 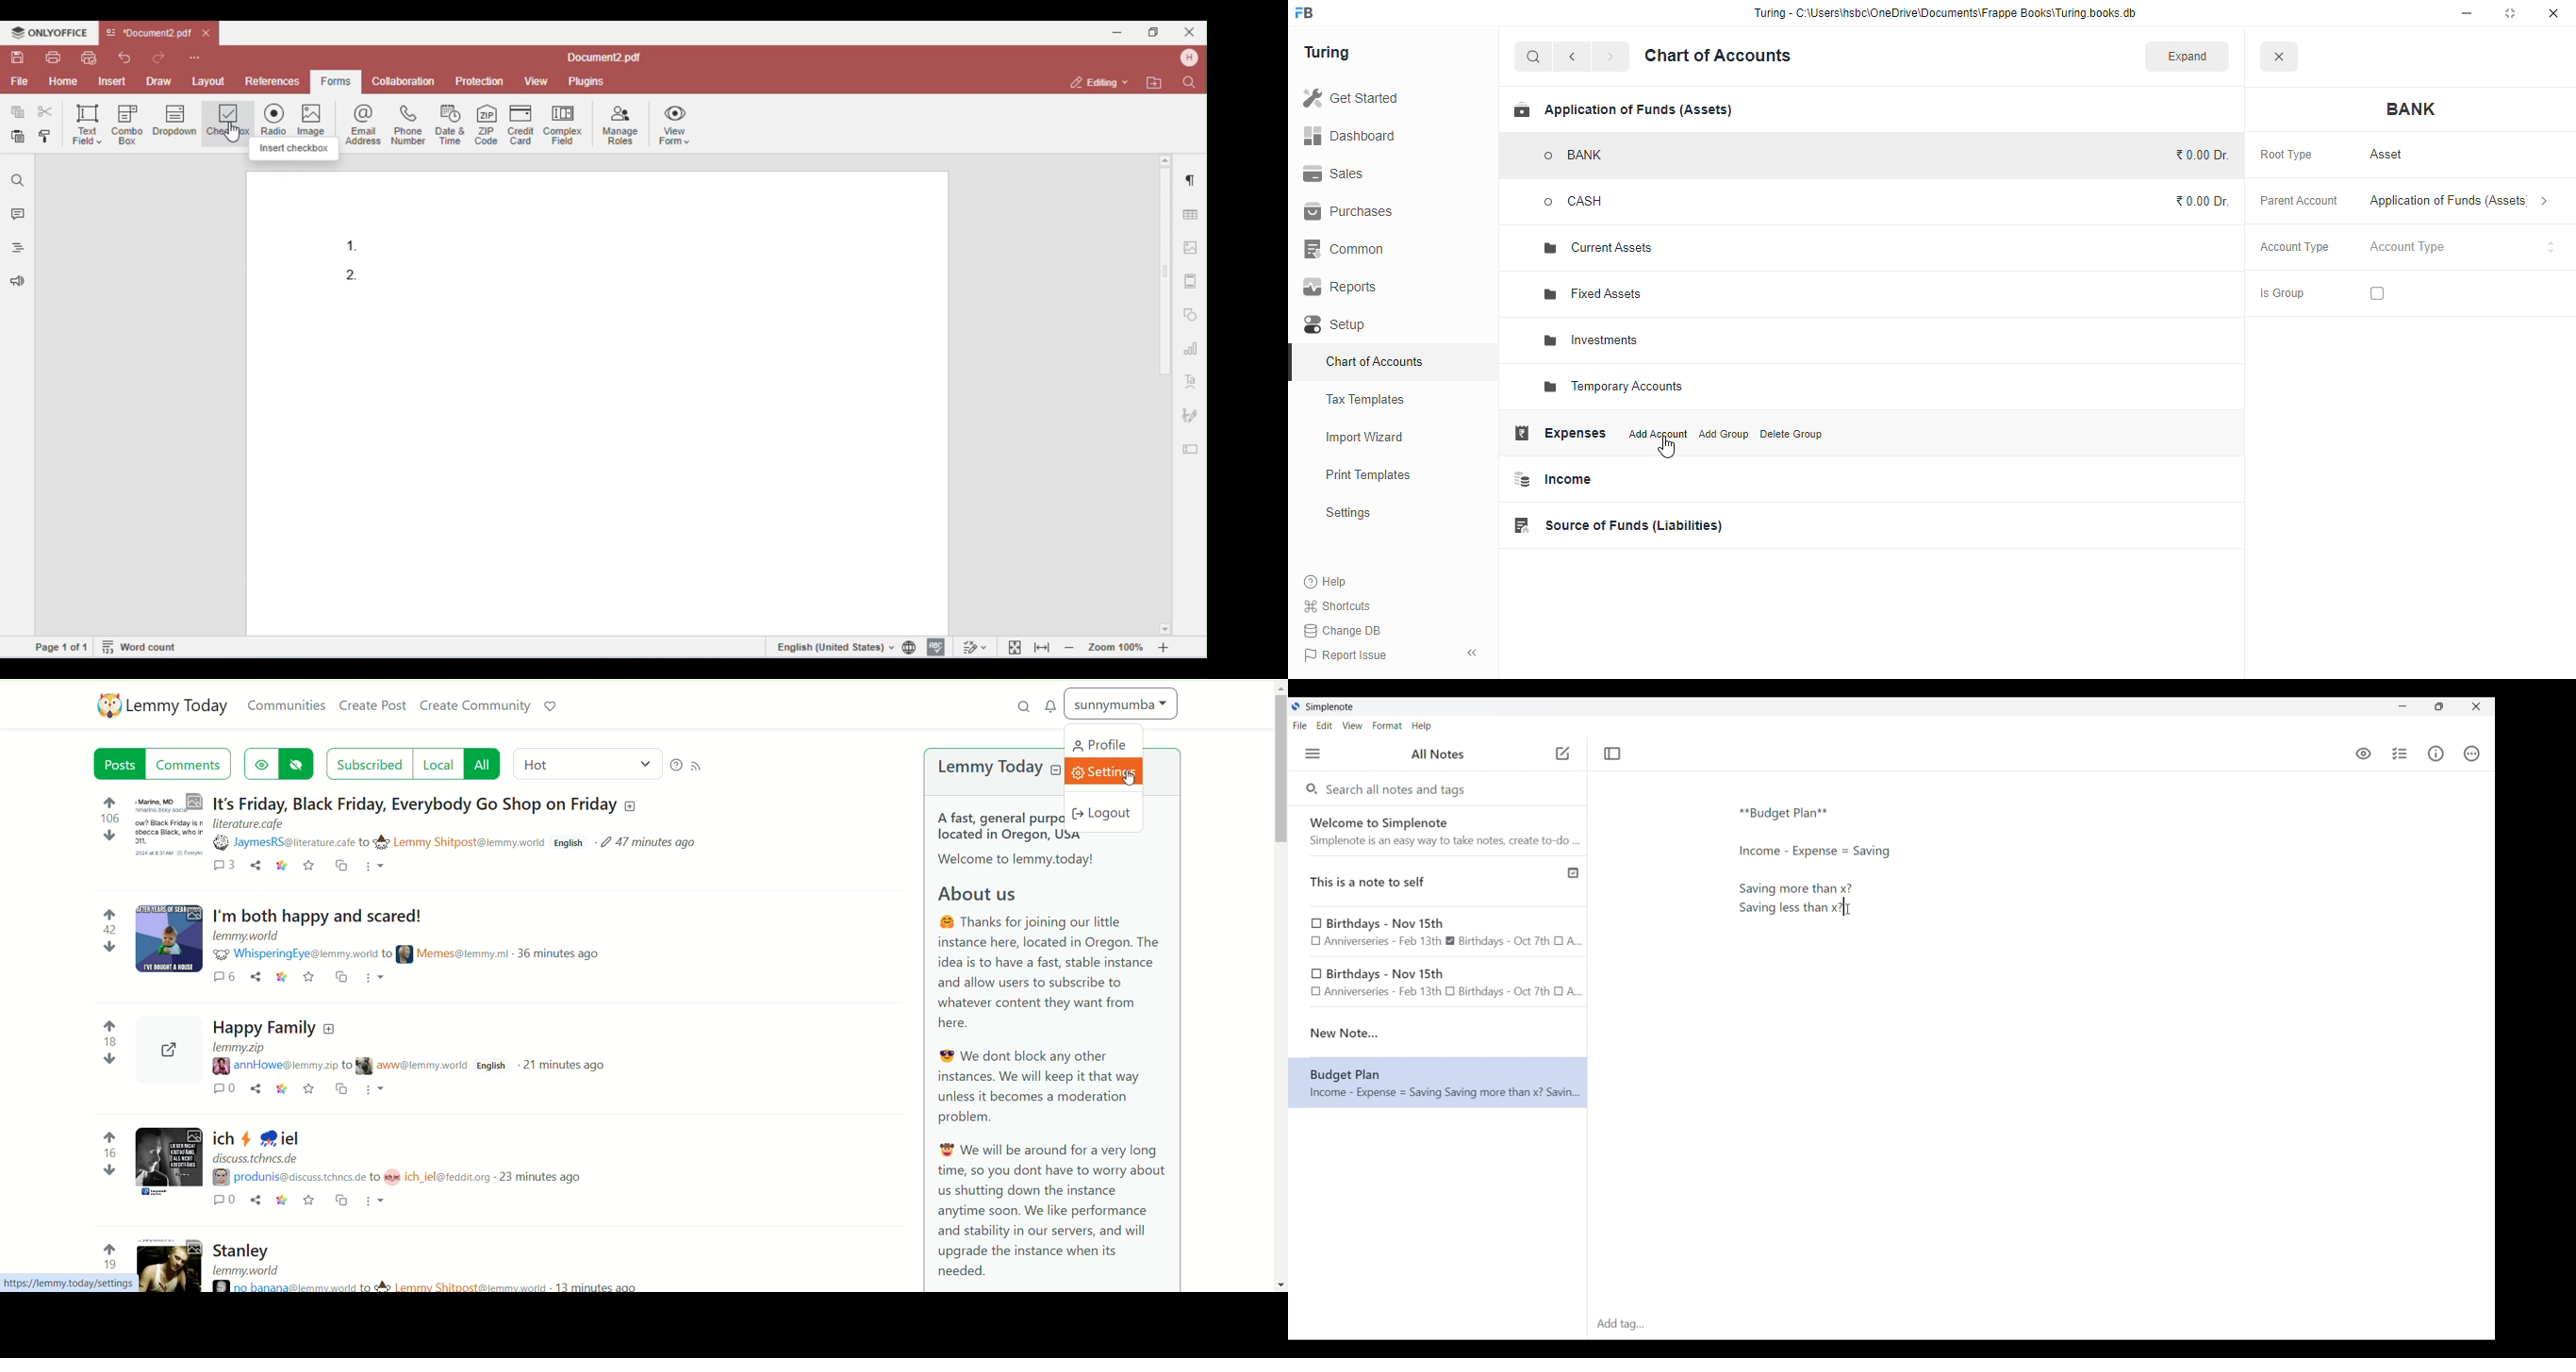 I want to click on https://lemmv.todav/setting, so click(x=66, y=1284).